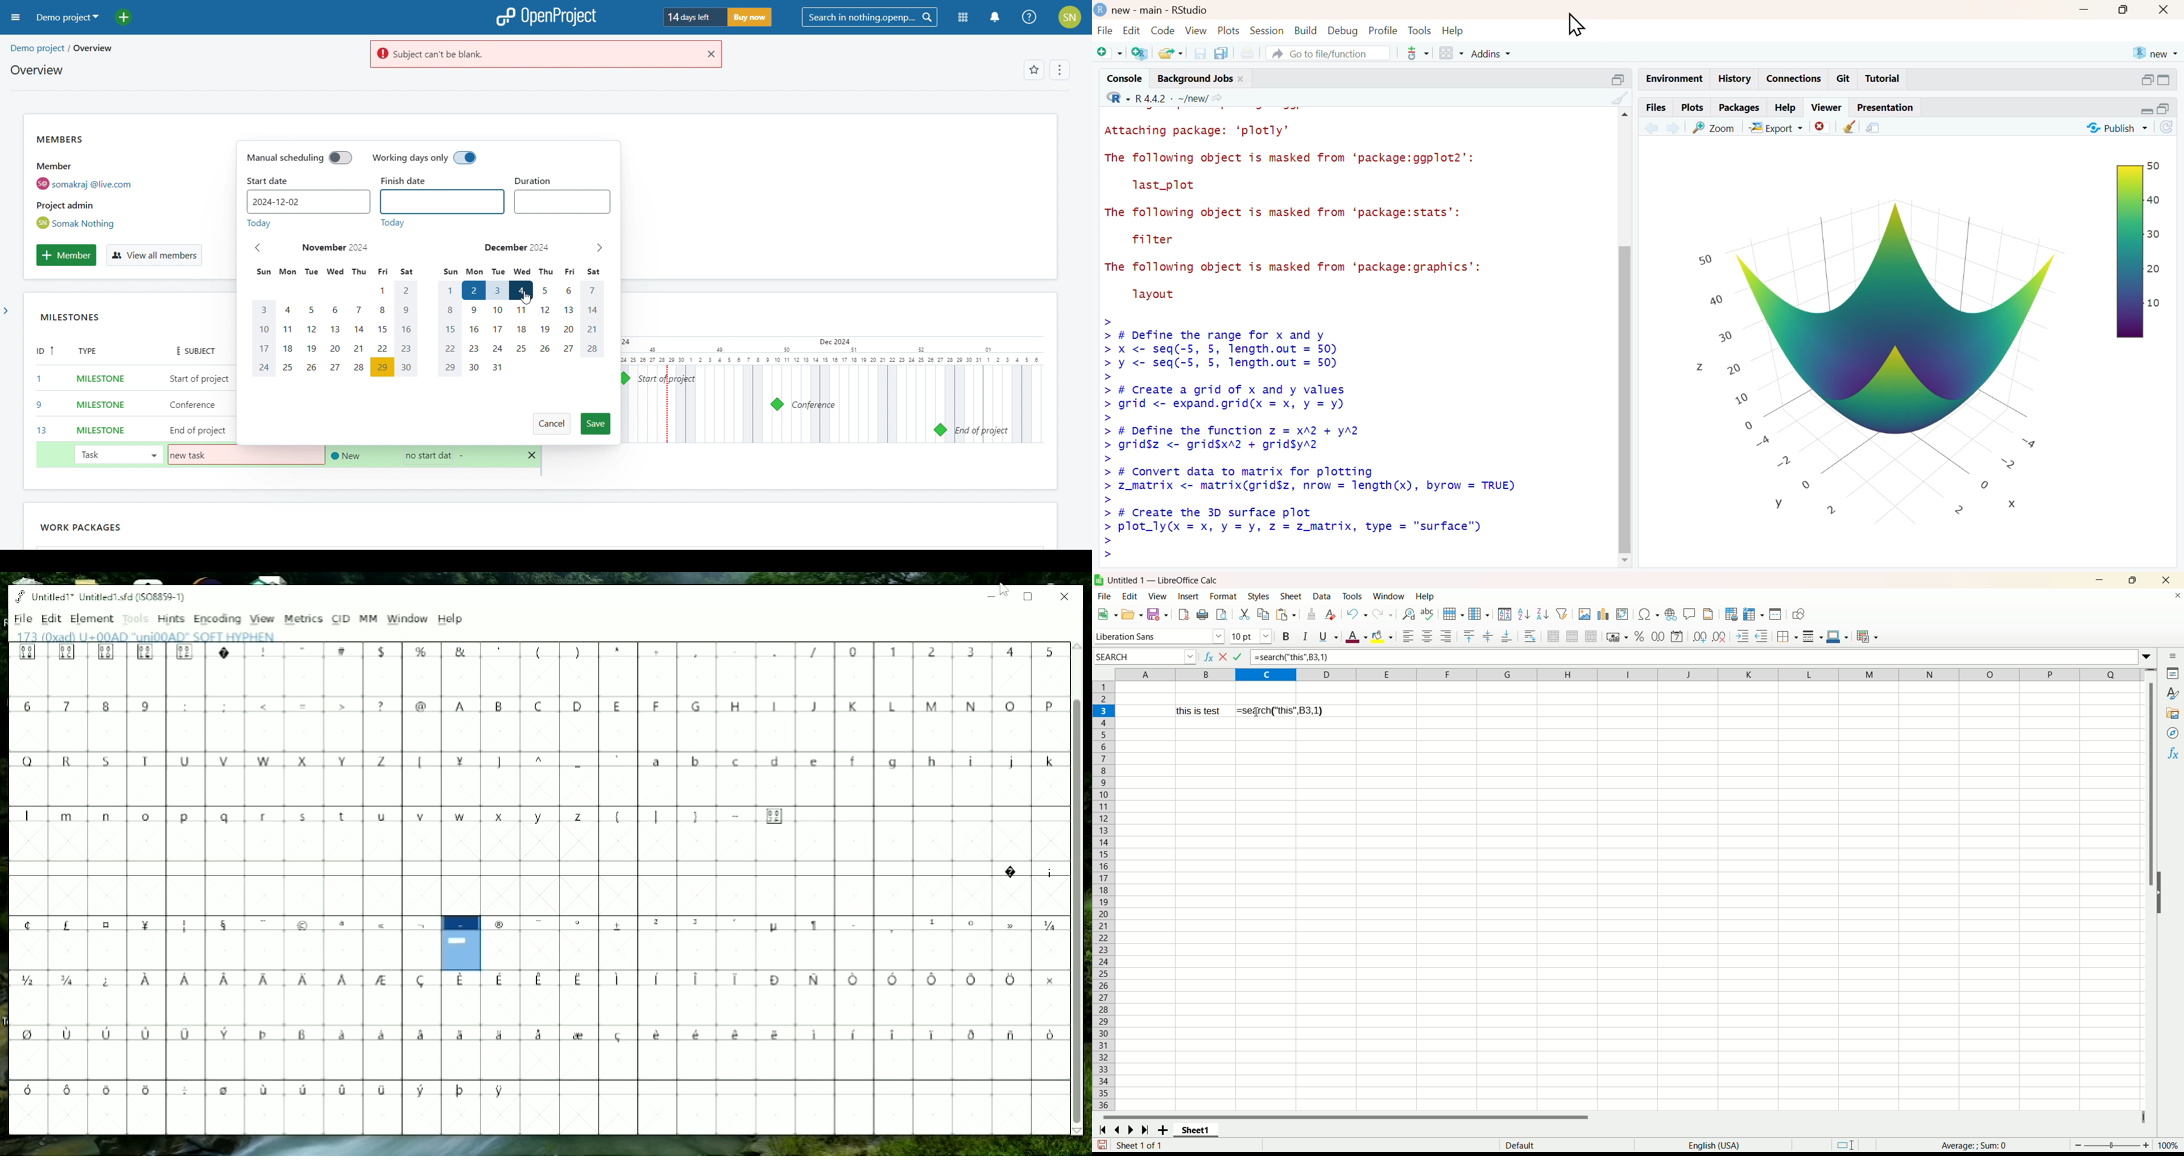 This screenshot has width=2184, height=1176. I want to click on file, so click(1103, 30).